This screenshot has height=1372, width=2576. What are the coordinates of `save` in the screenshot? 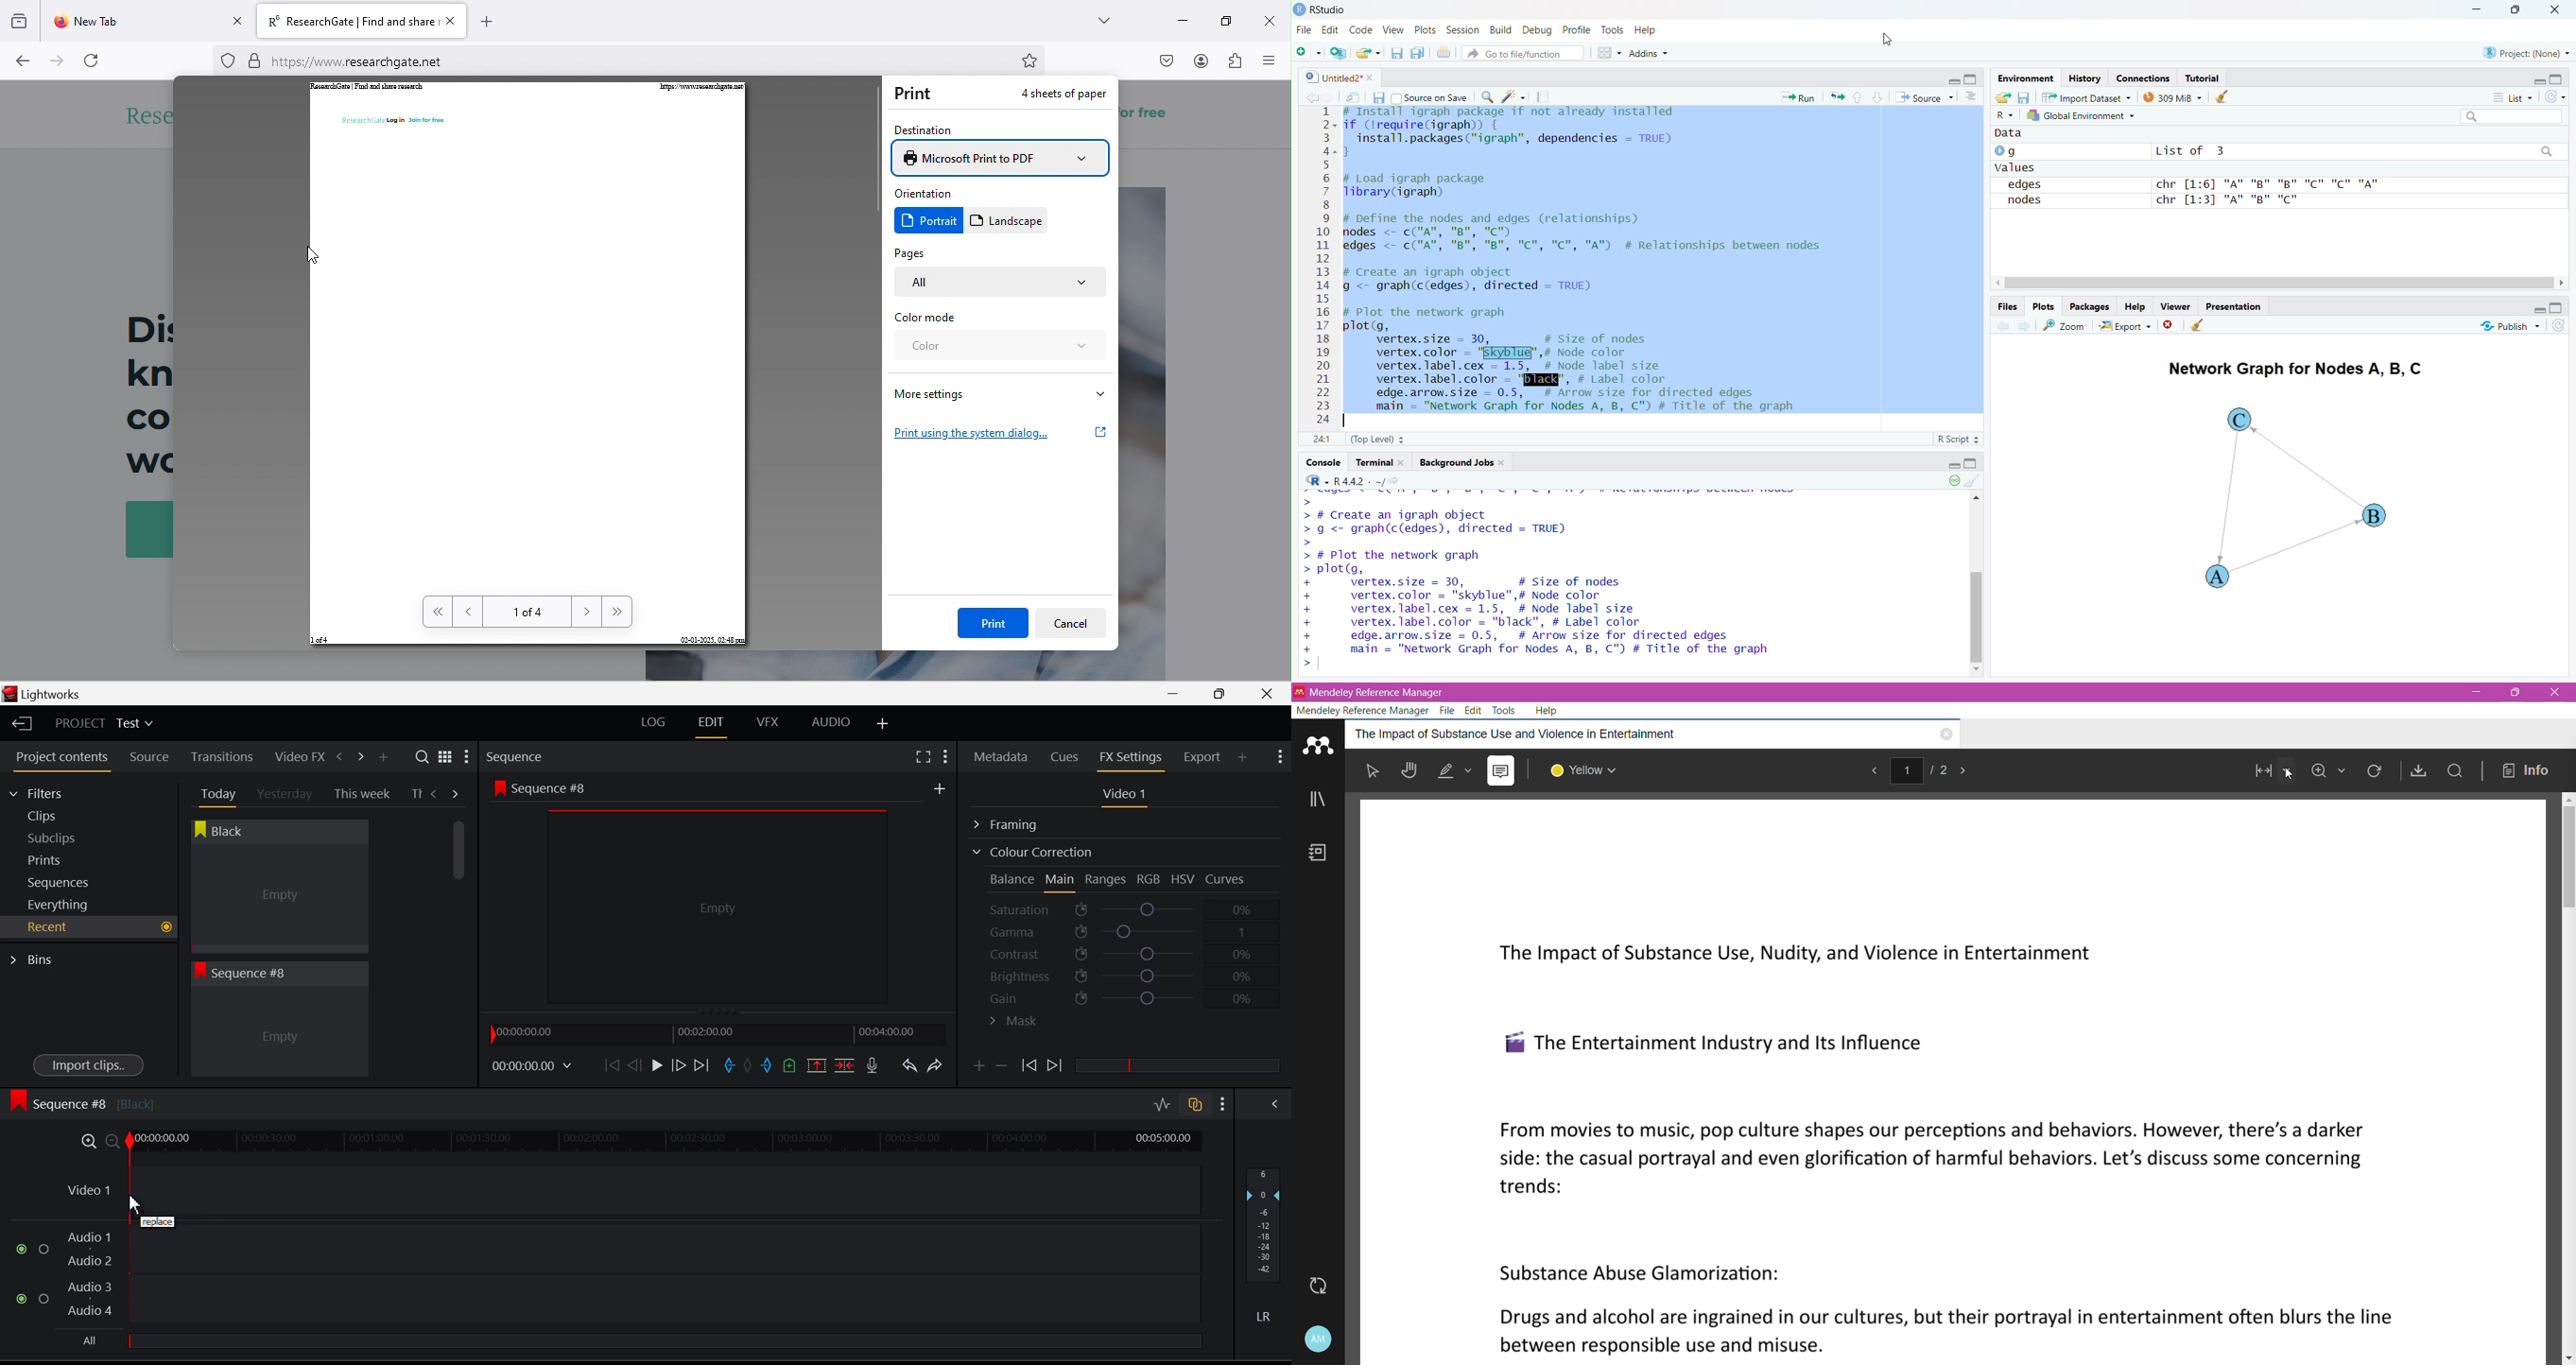 It's located at (1378, 100).